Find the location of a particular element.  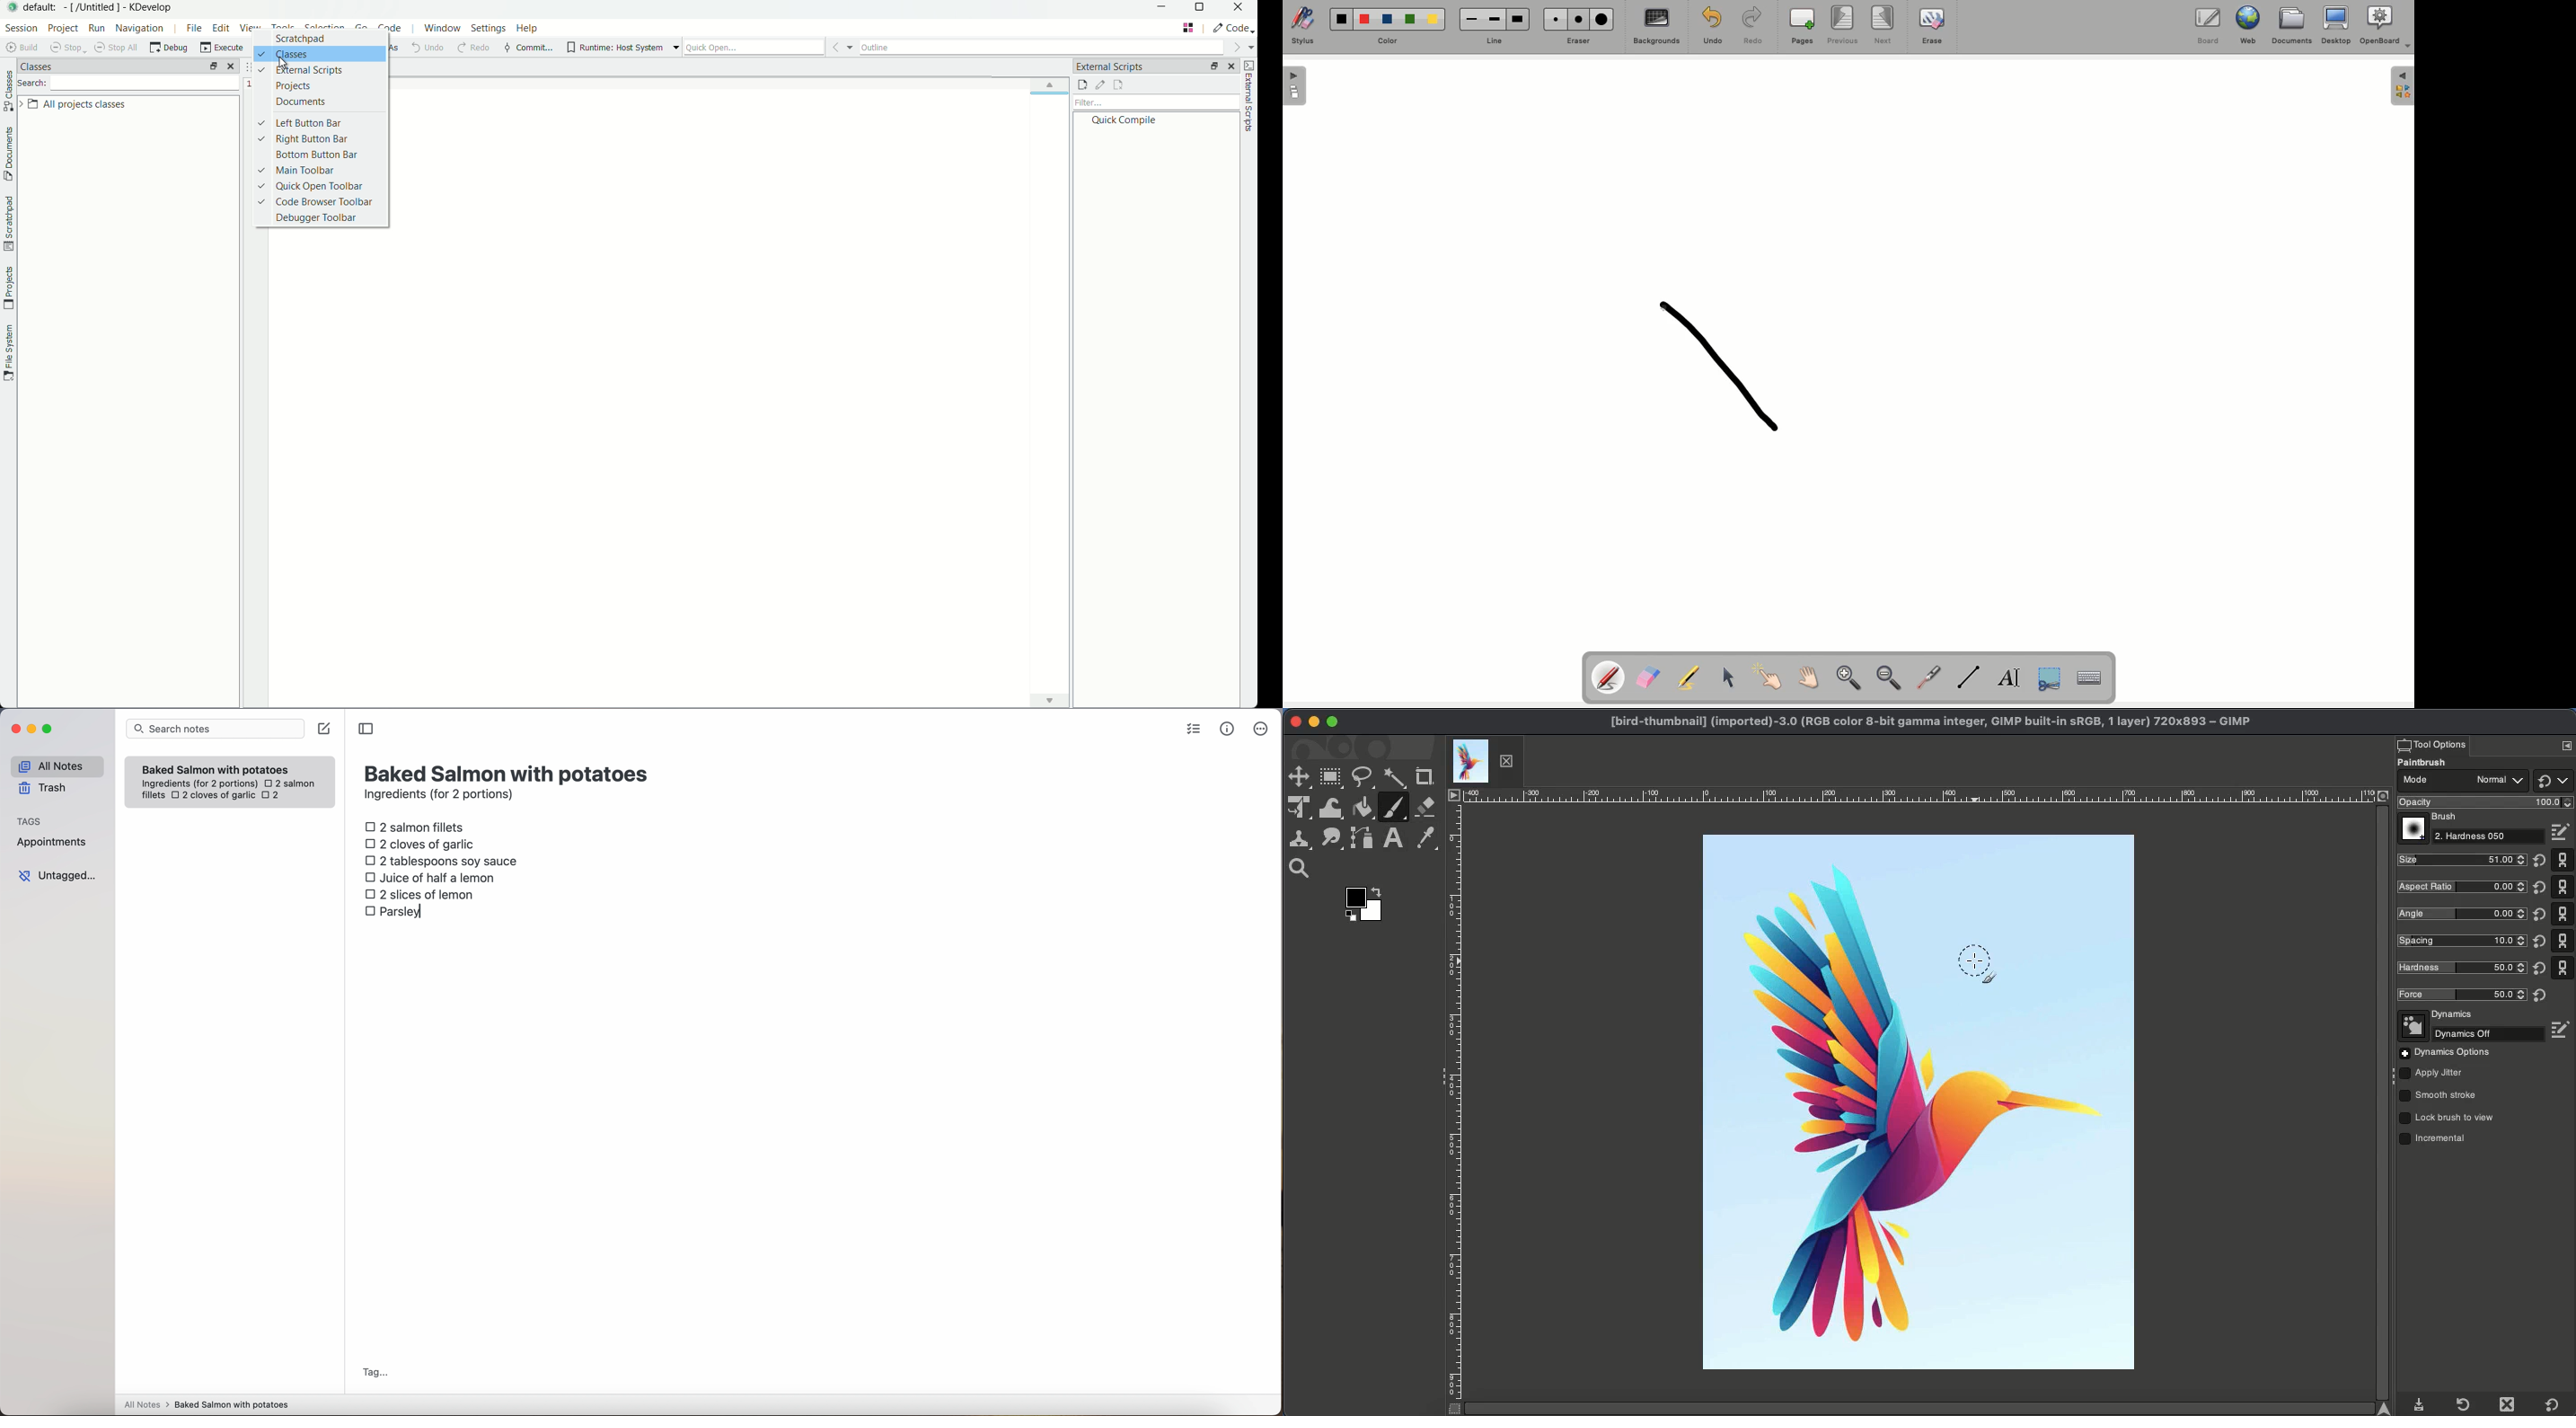

more options is located at coordinates (1262, 729).